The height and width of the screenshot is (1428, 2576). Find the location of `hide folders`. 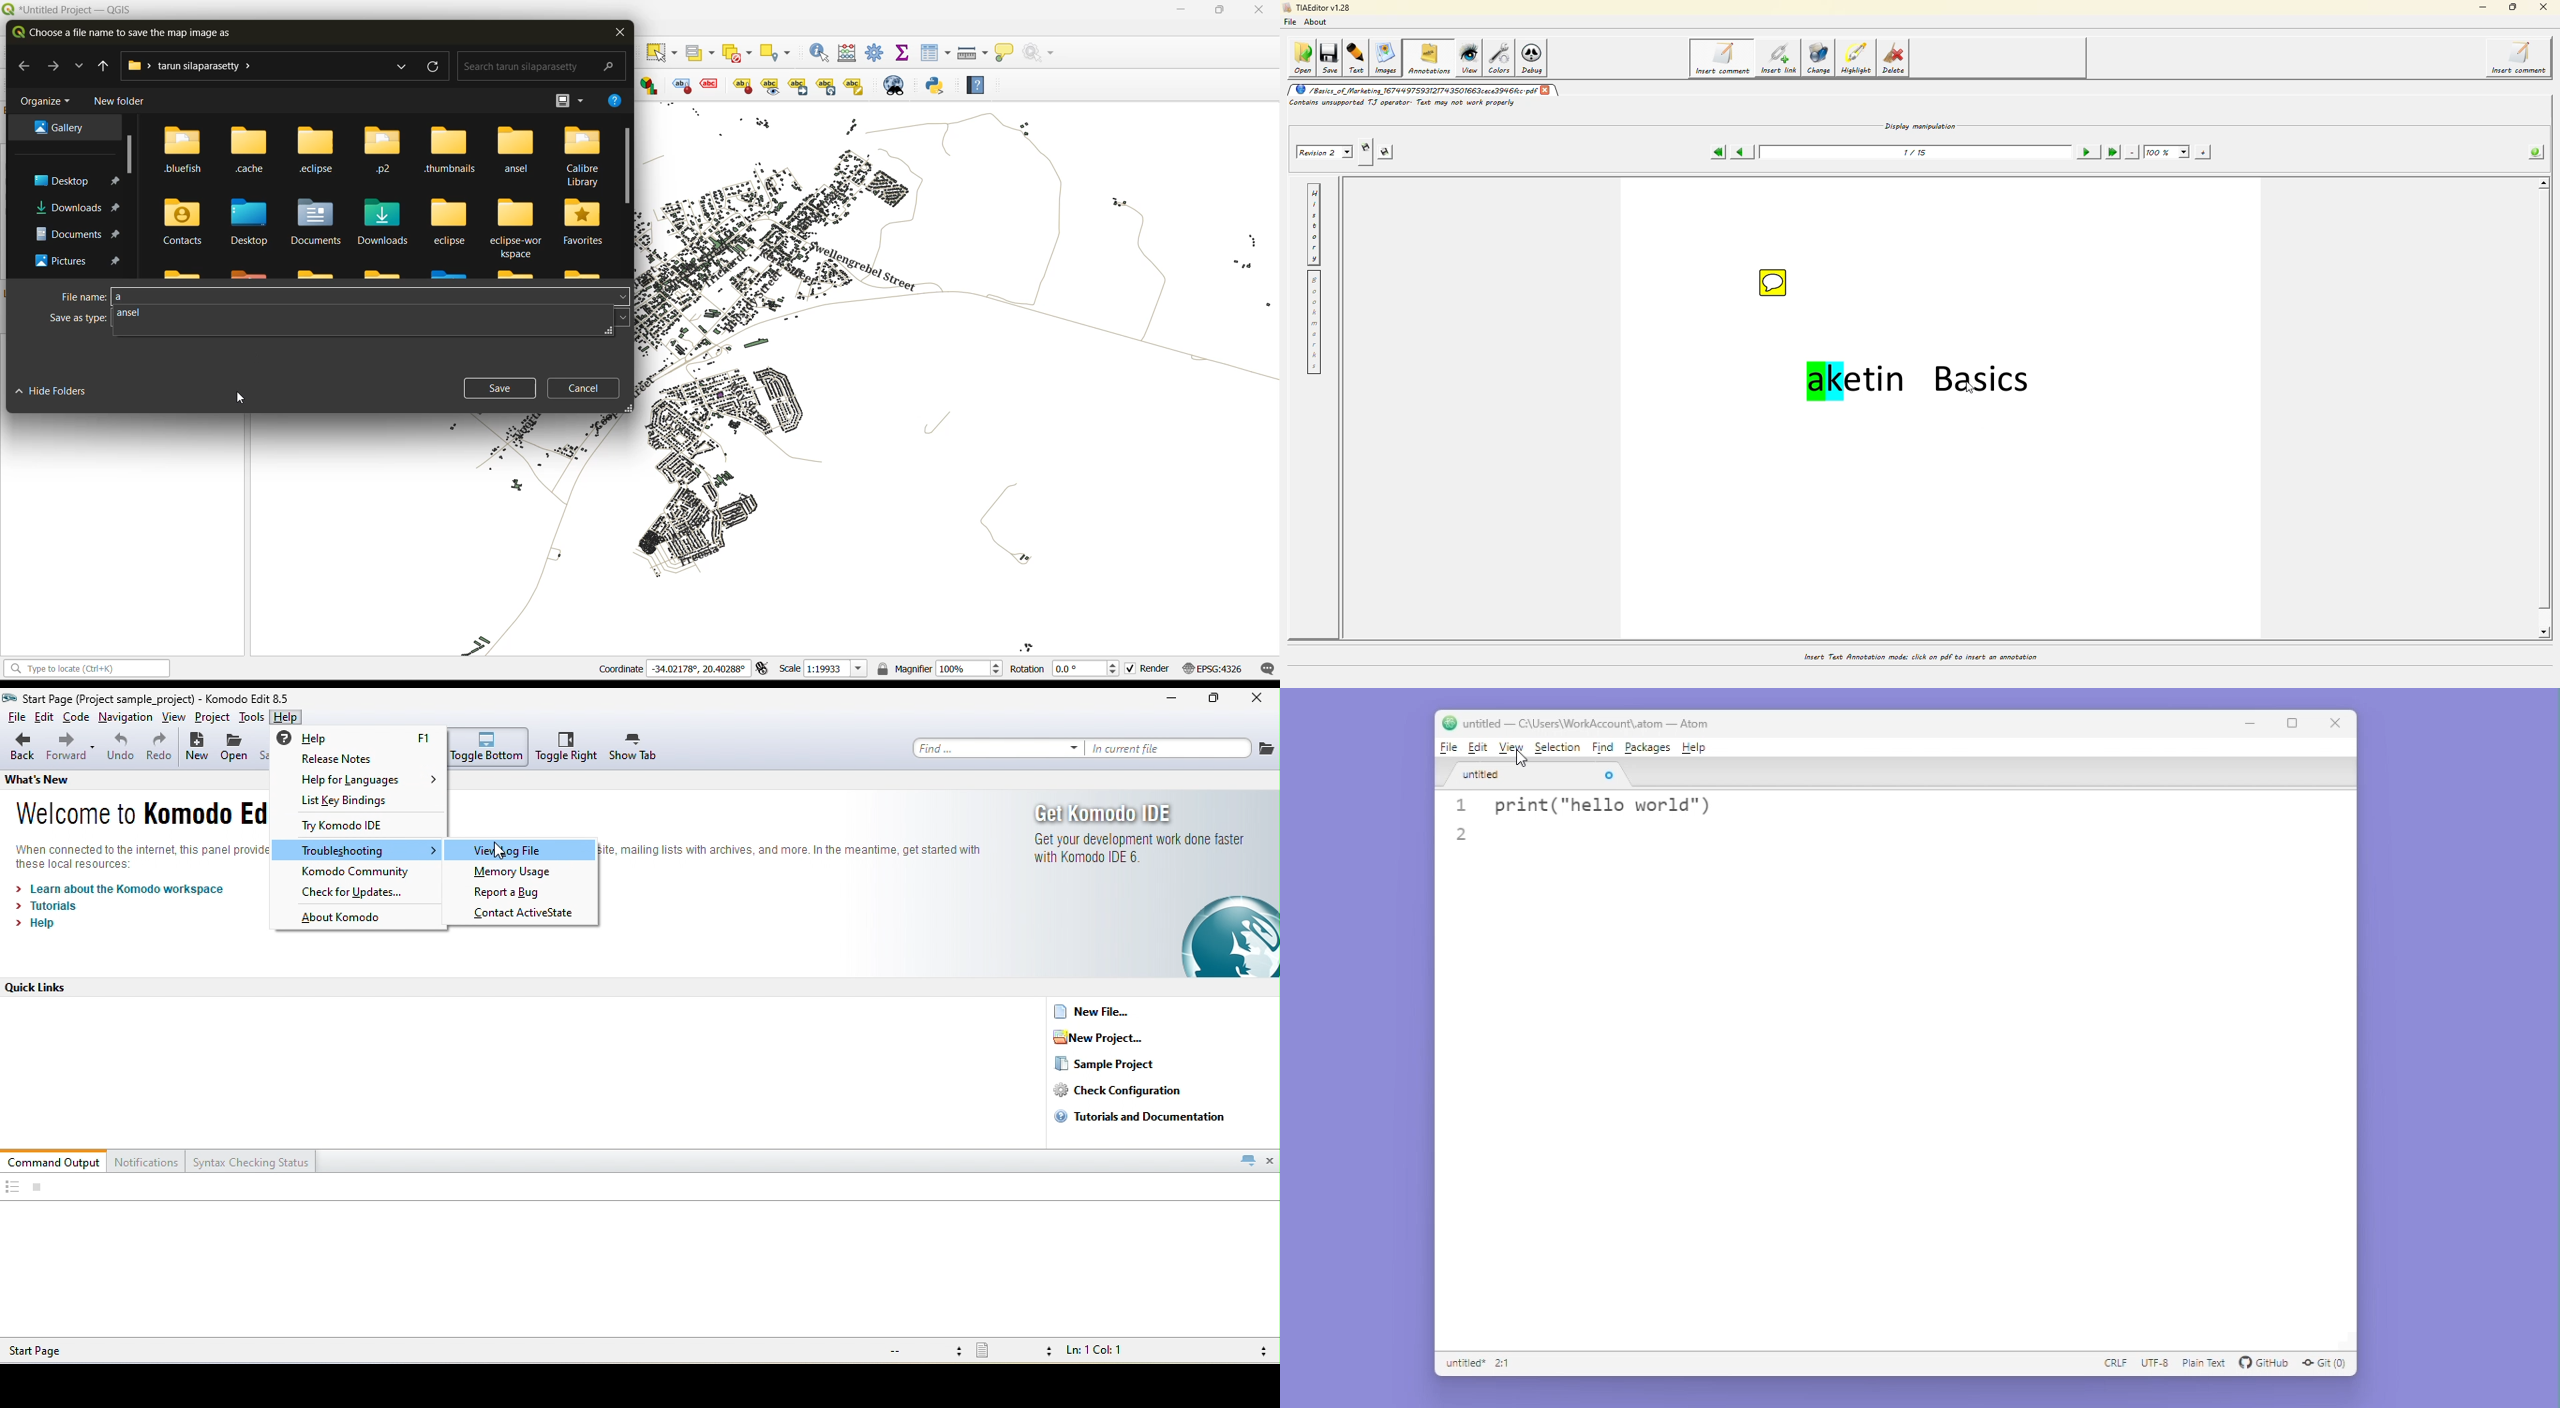

hide folders is located at coordinates (61, 393).